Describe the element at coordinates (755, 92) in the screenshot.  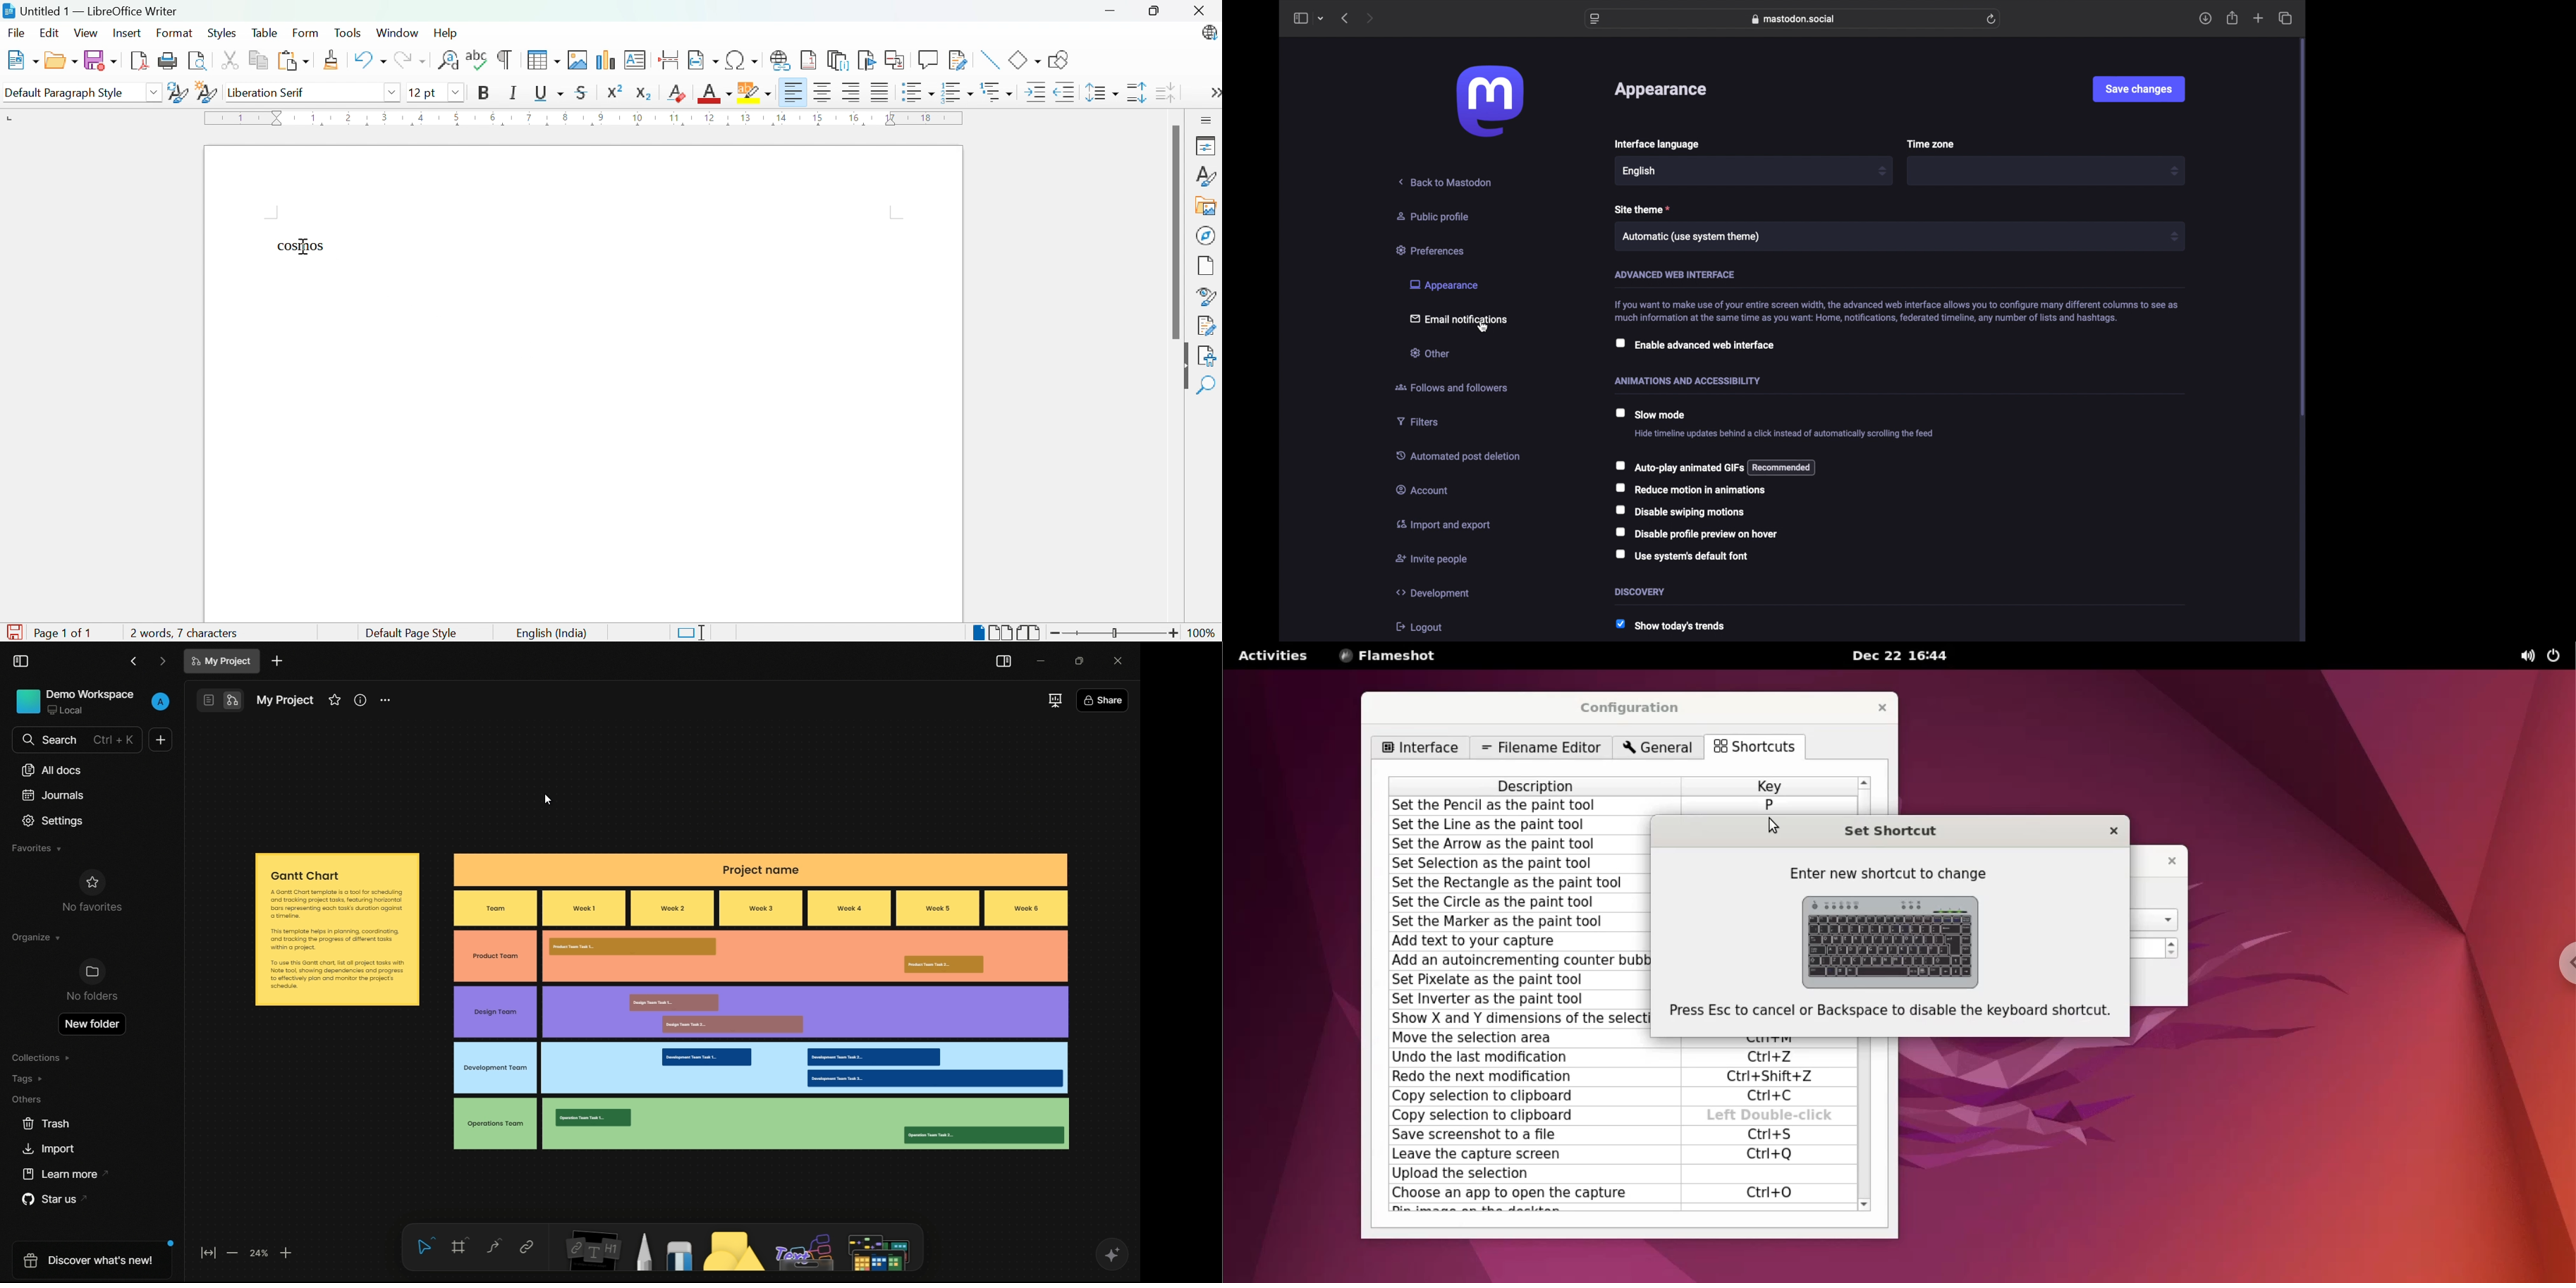
I see `Character highlighting color` at that location.